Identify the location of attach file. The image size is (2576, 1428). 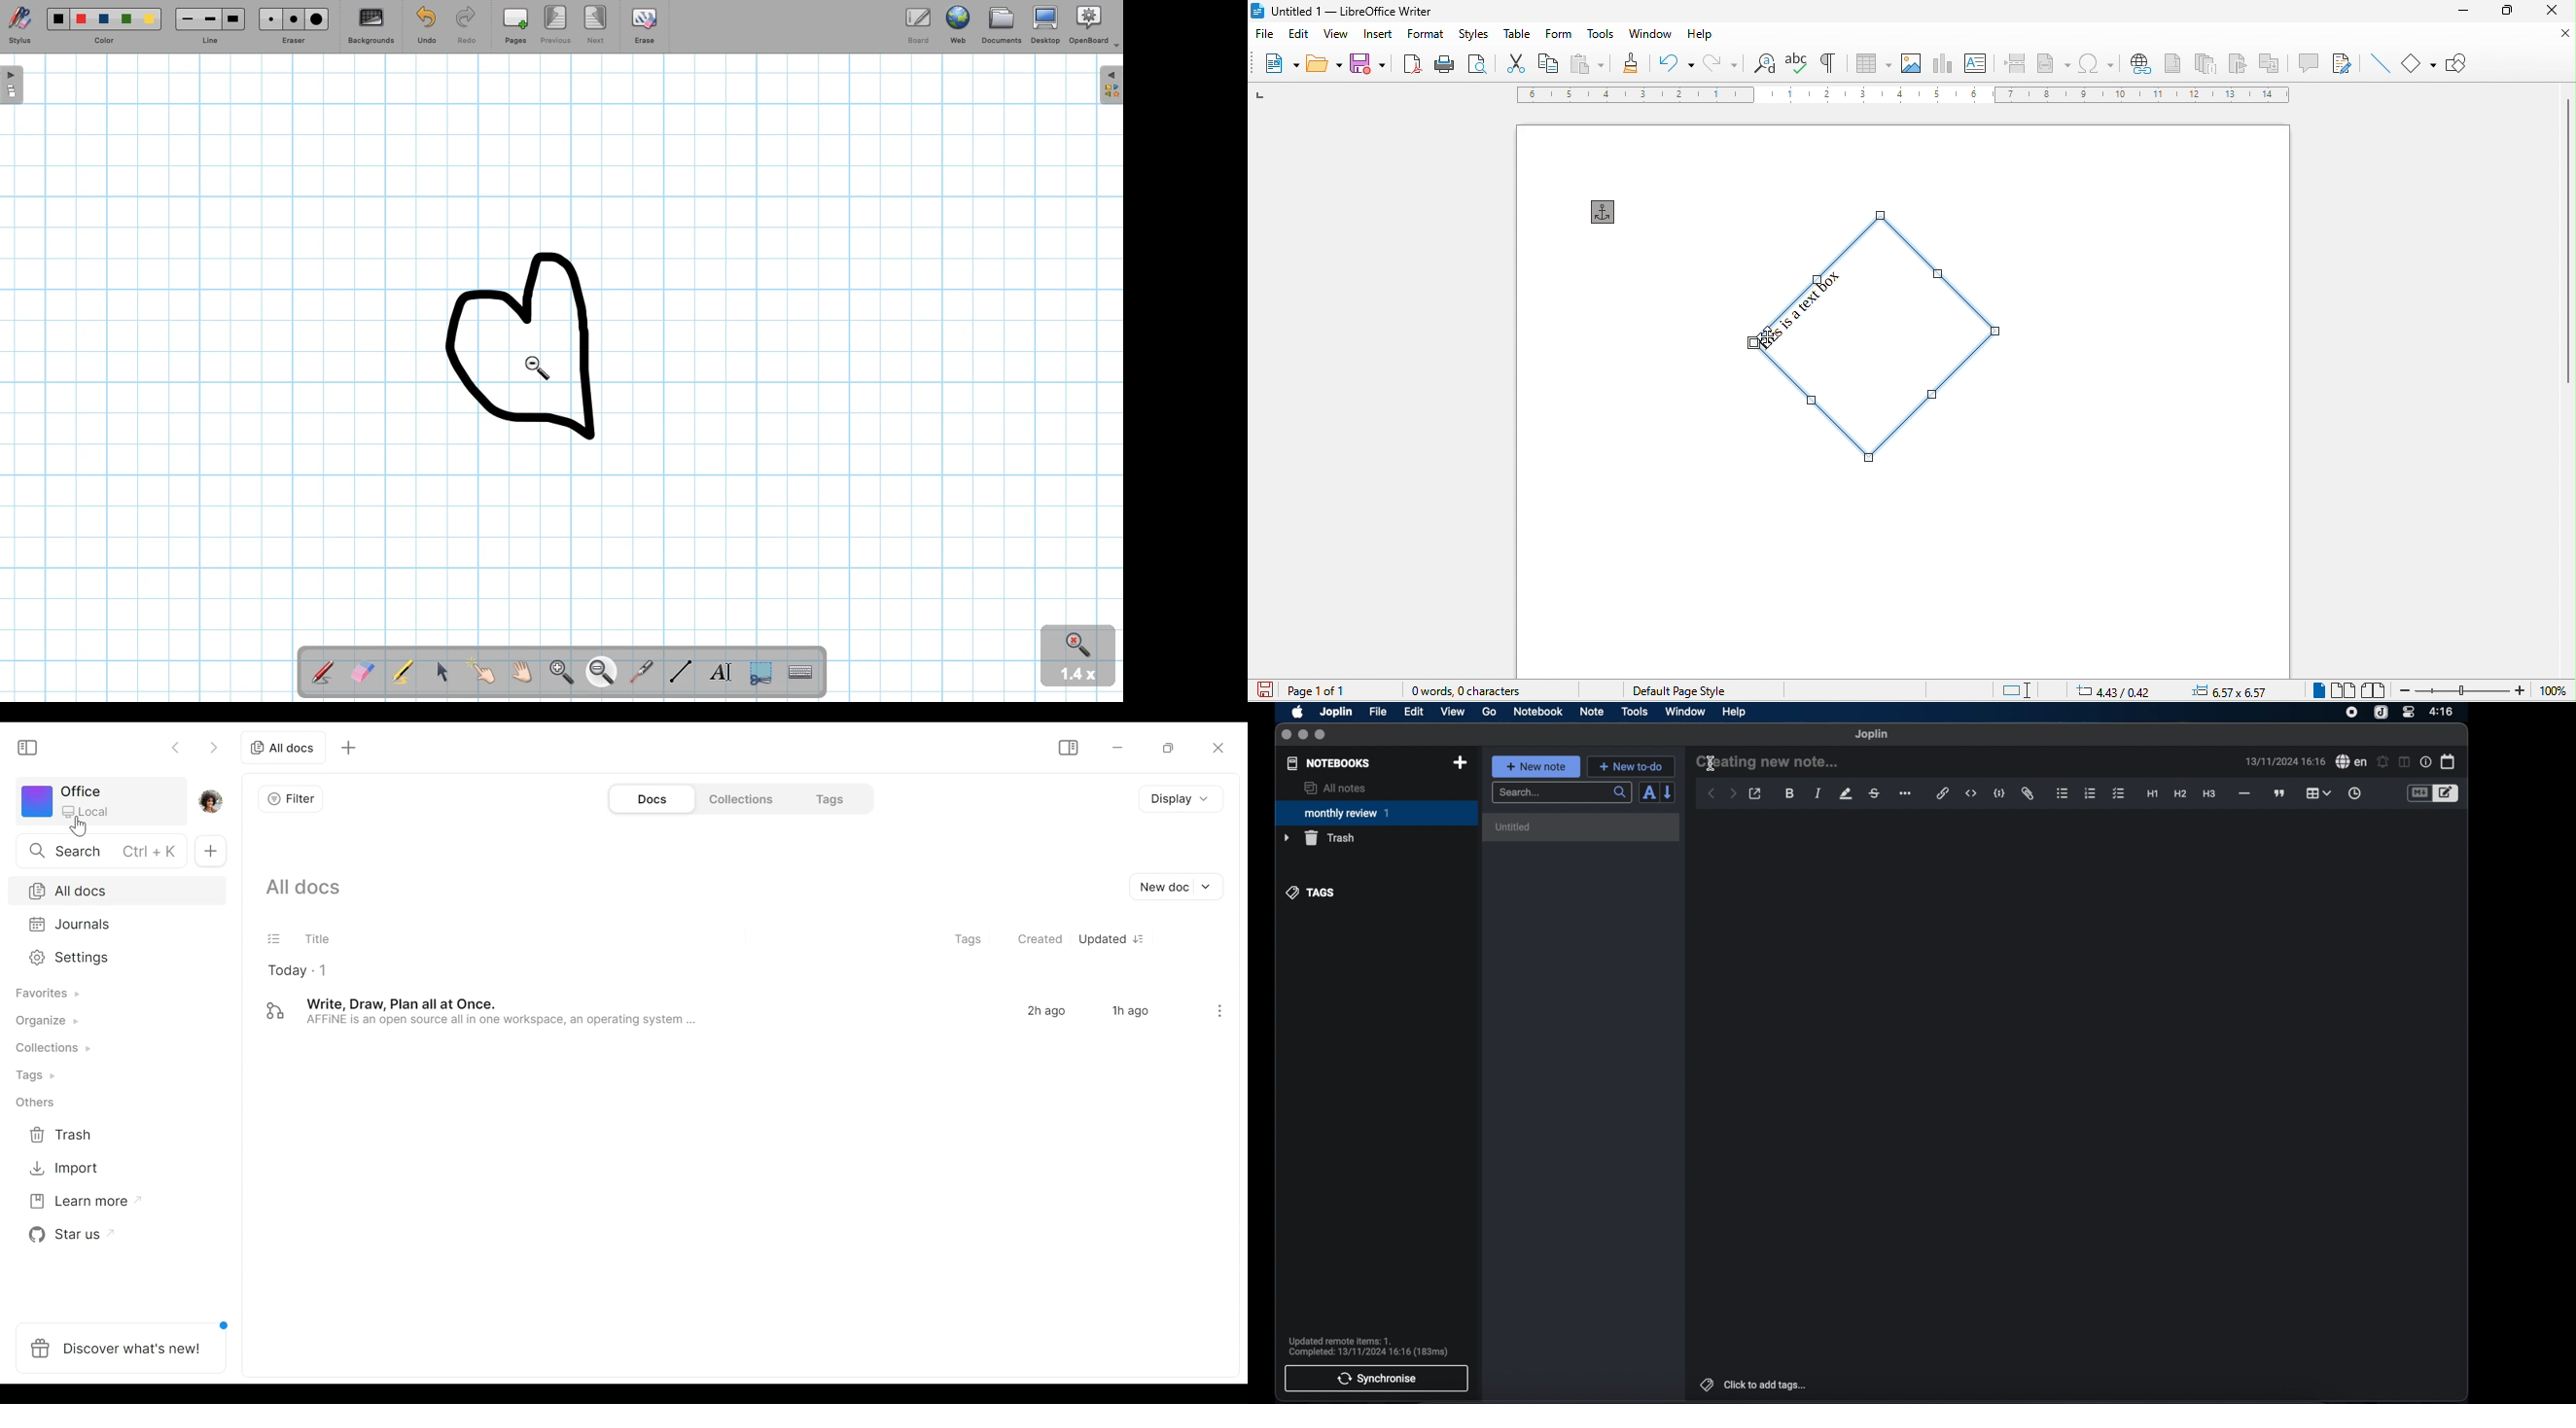
(2028, 794).